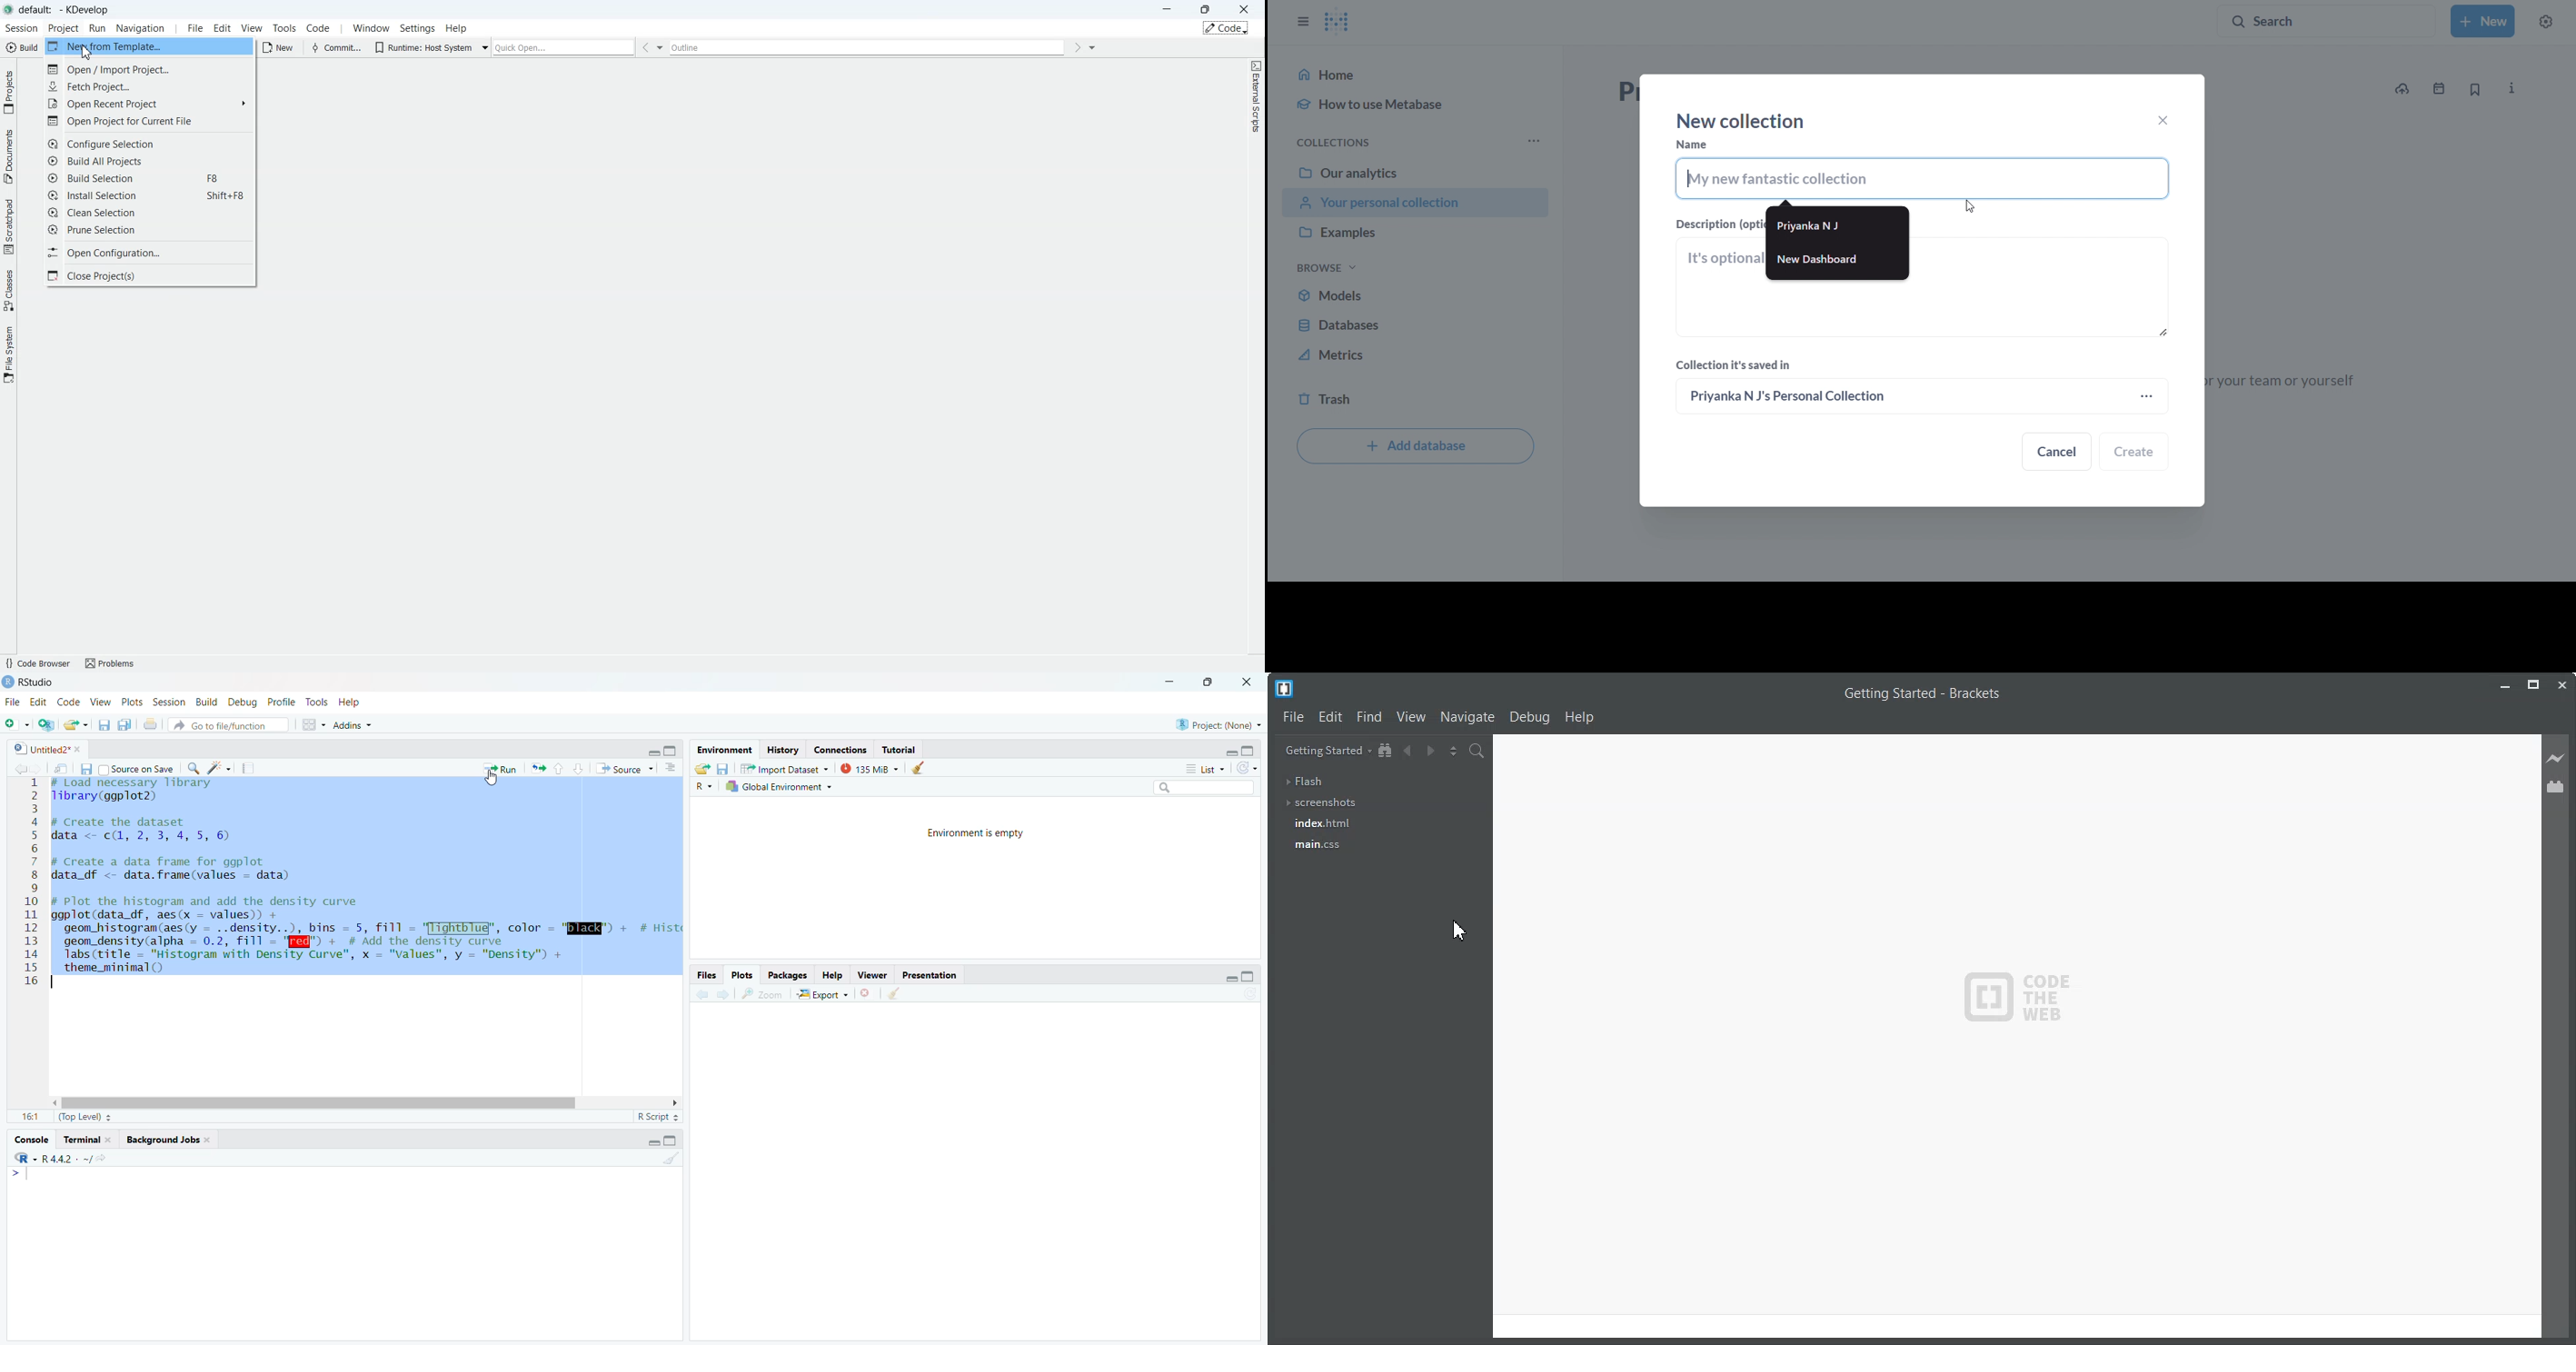 The height and width of the screenshot is (1372, 2576). I want to click on create a project, so click(45, 725).